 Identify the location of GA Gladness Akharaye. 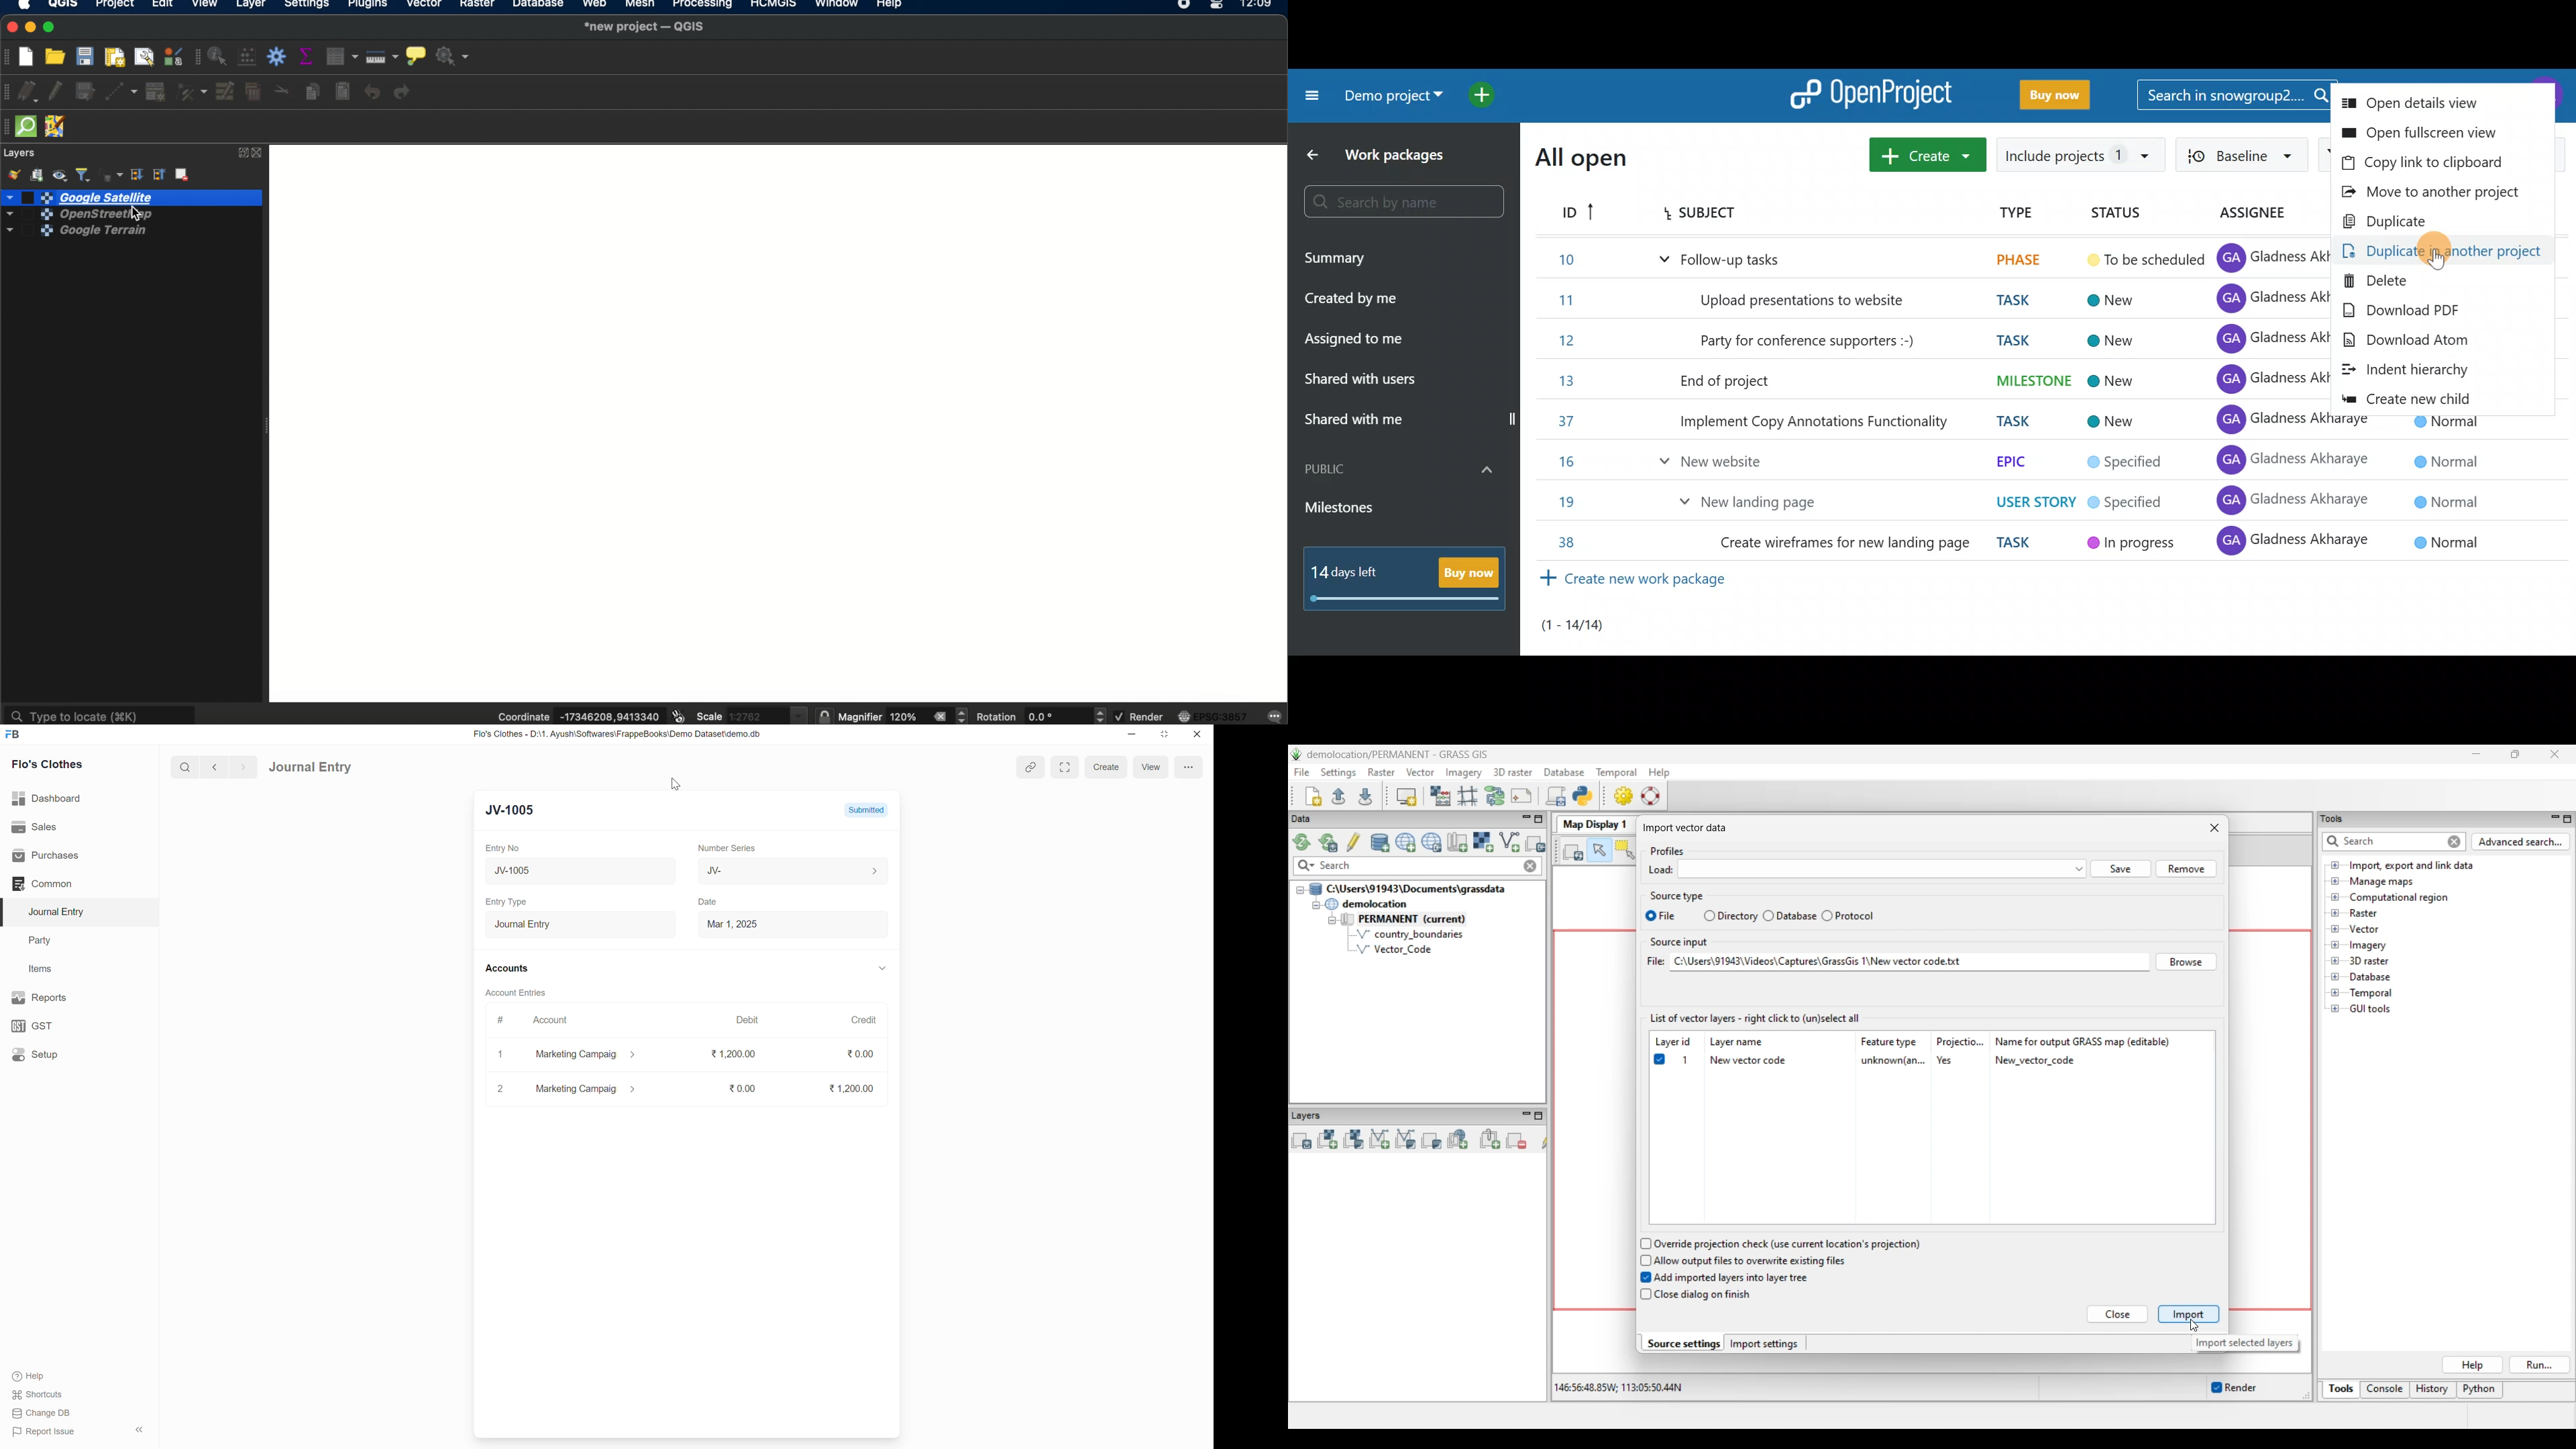
(2265, 340).